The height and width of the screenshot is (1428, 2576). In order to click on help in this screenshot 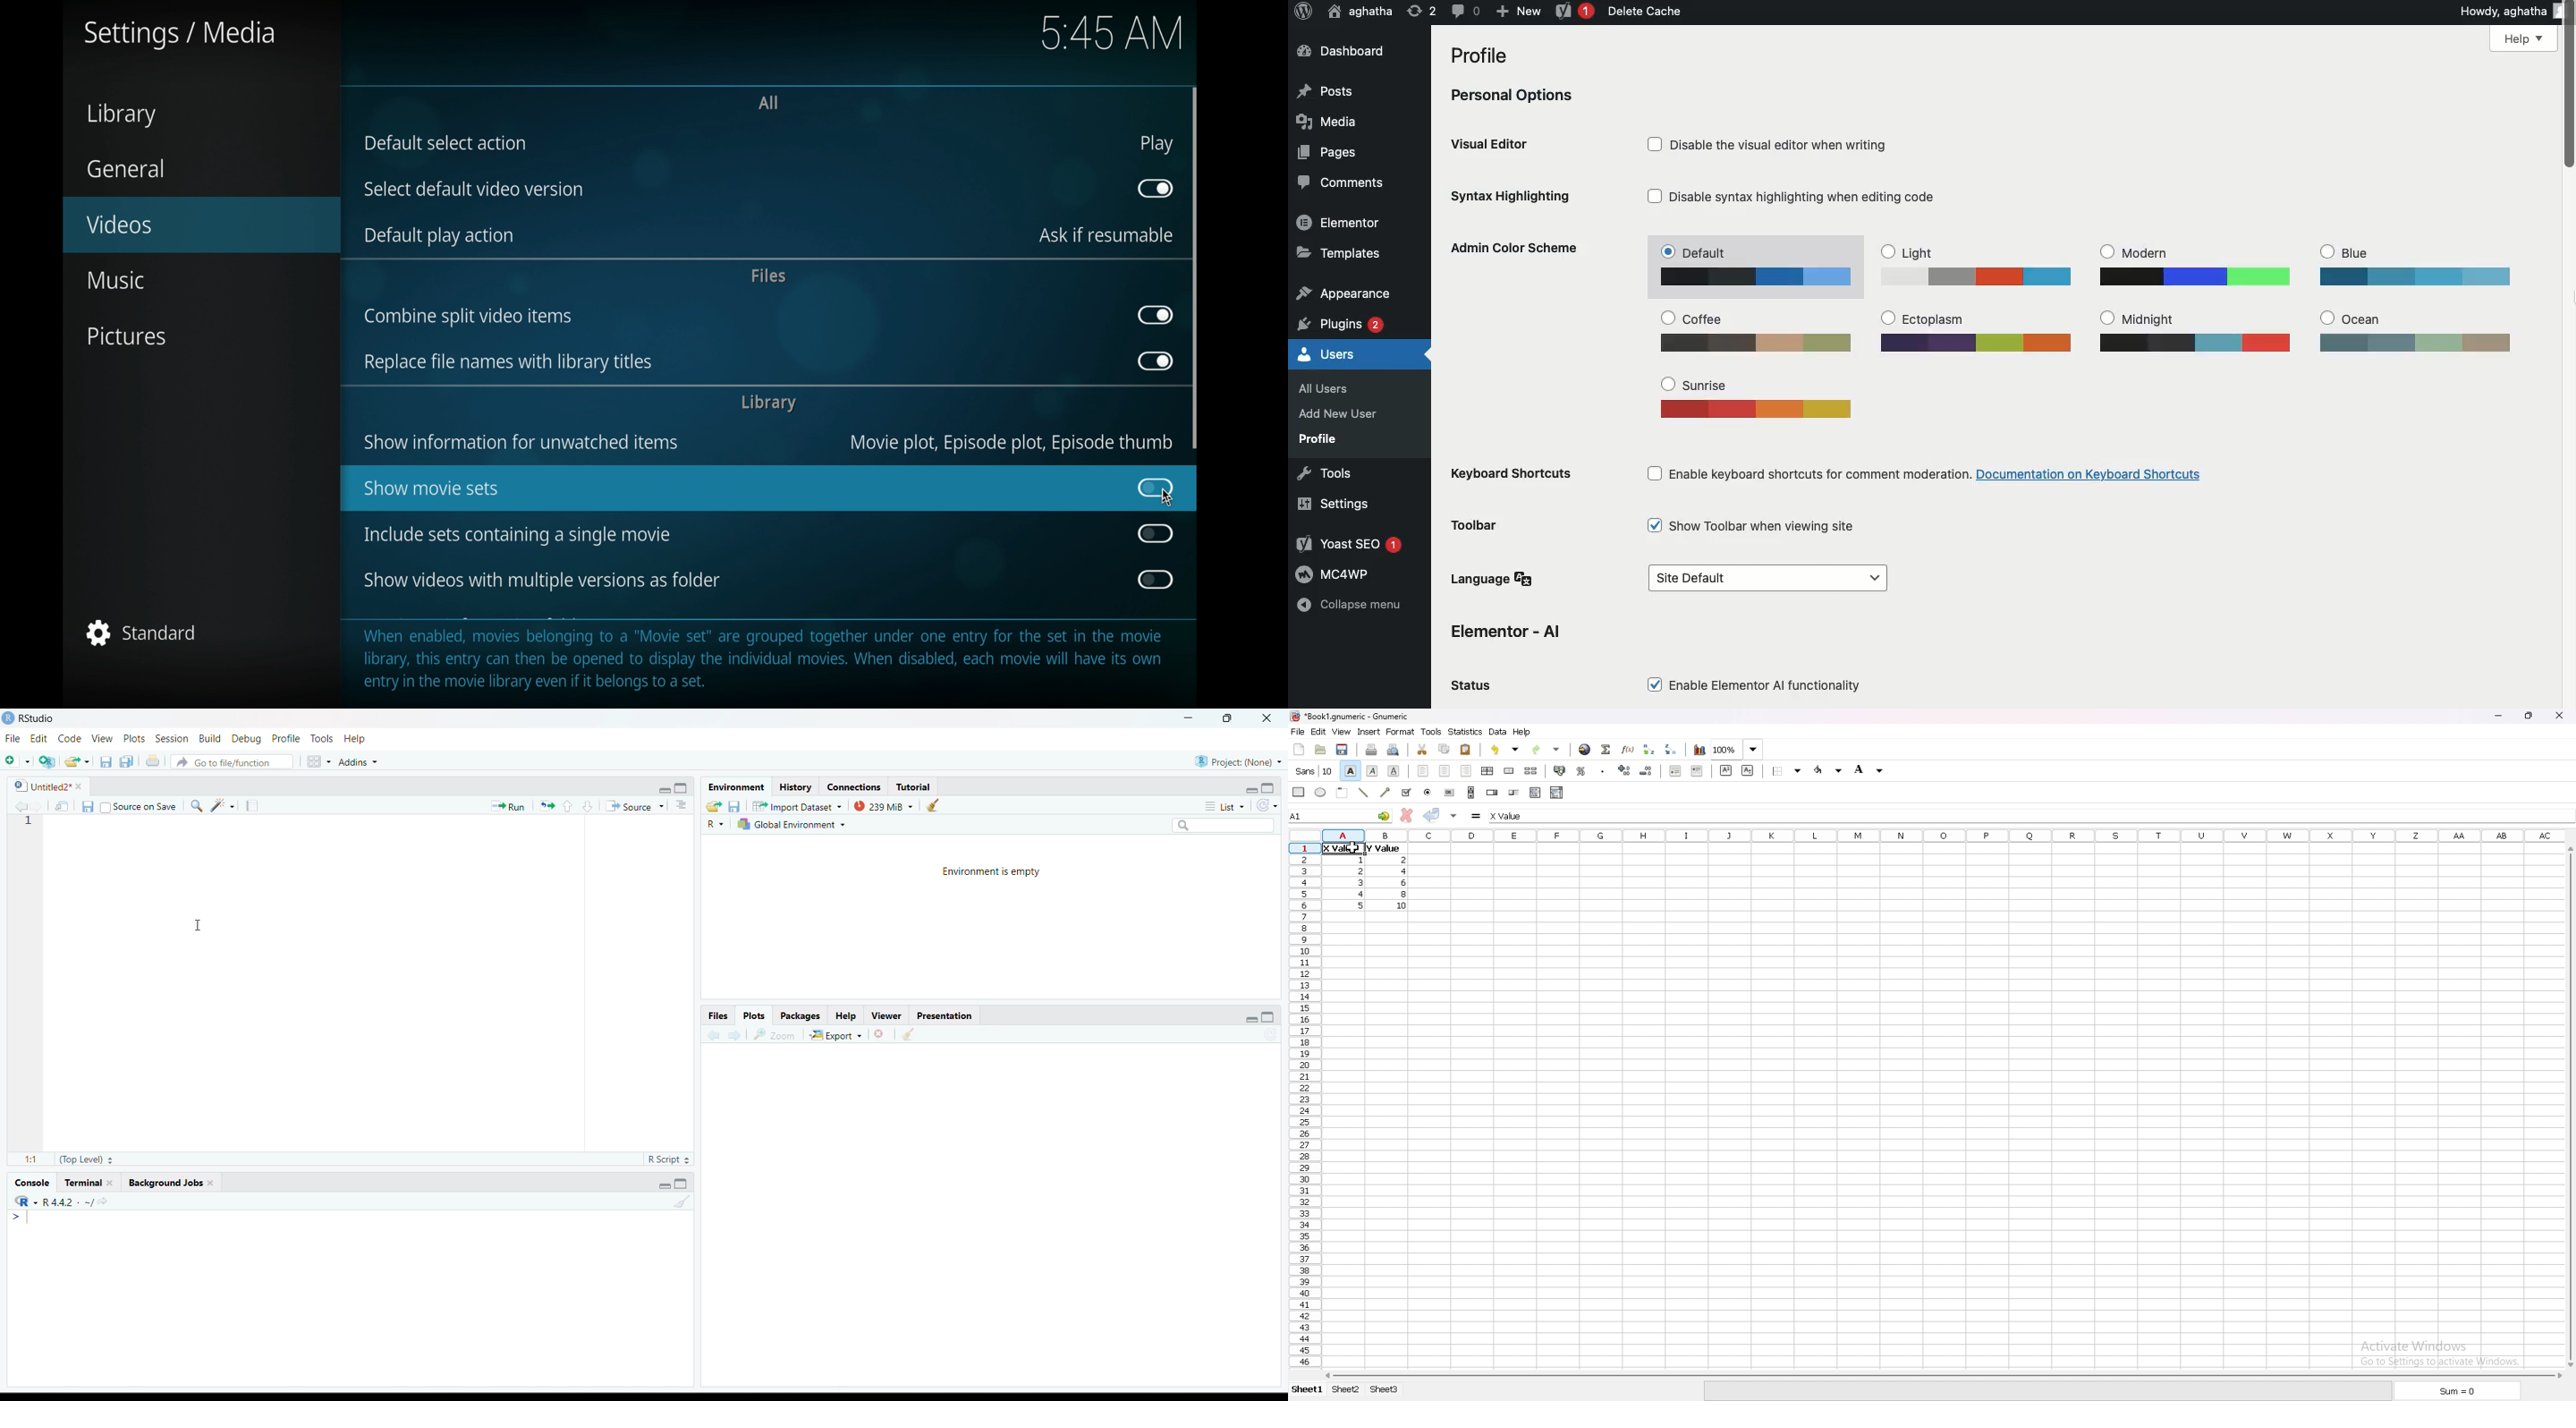, I will do `click(1522, 731)`.